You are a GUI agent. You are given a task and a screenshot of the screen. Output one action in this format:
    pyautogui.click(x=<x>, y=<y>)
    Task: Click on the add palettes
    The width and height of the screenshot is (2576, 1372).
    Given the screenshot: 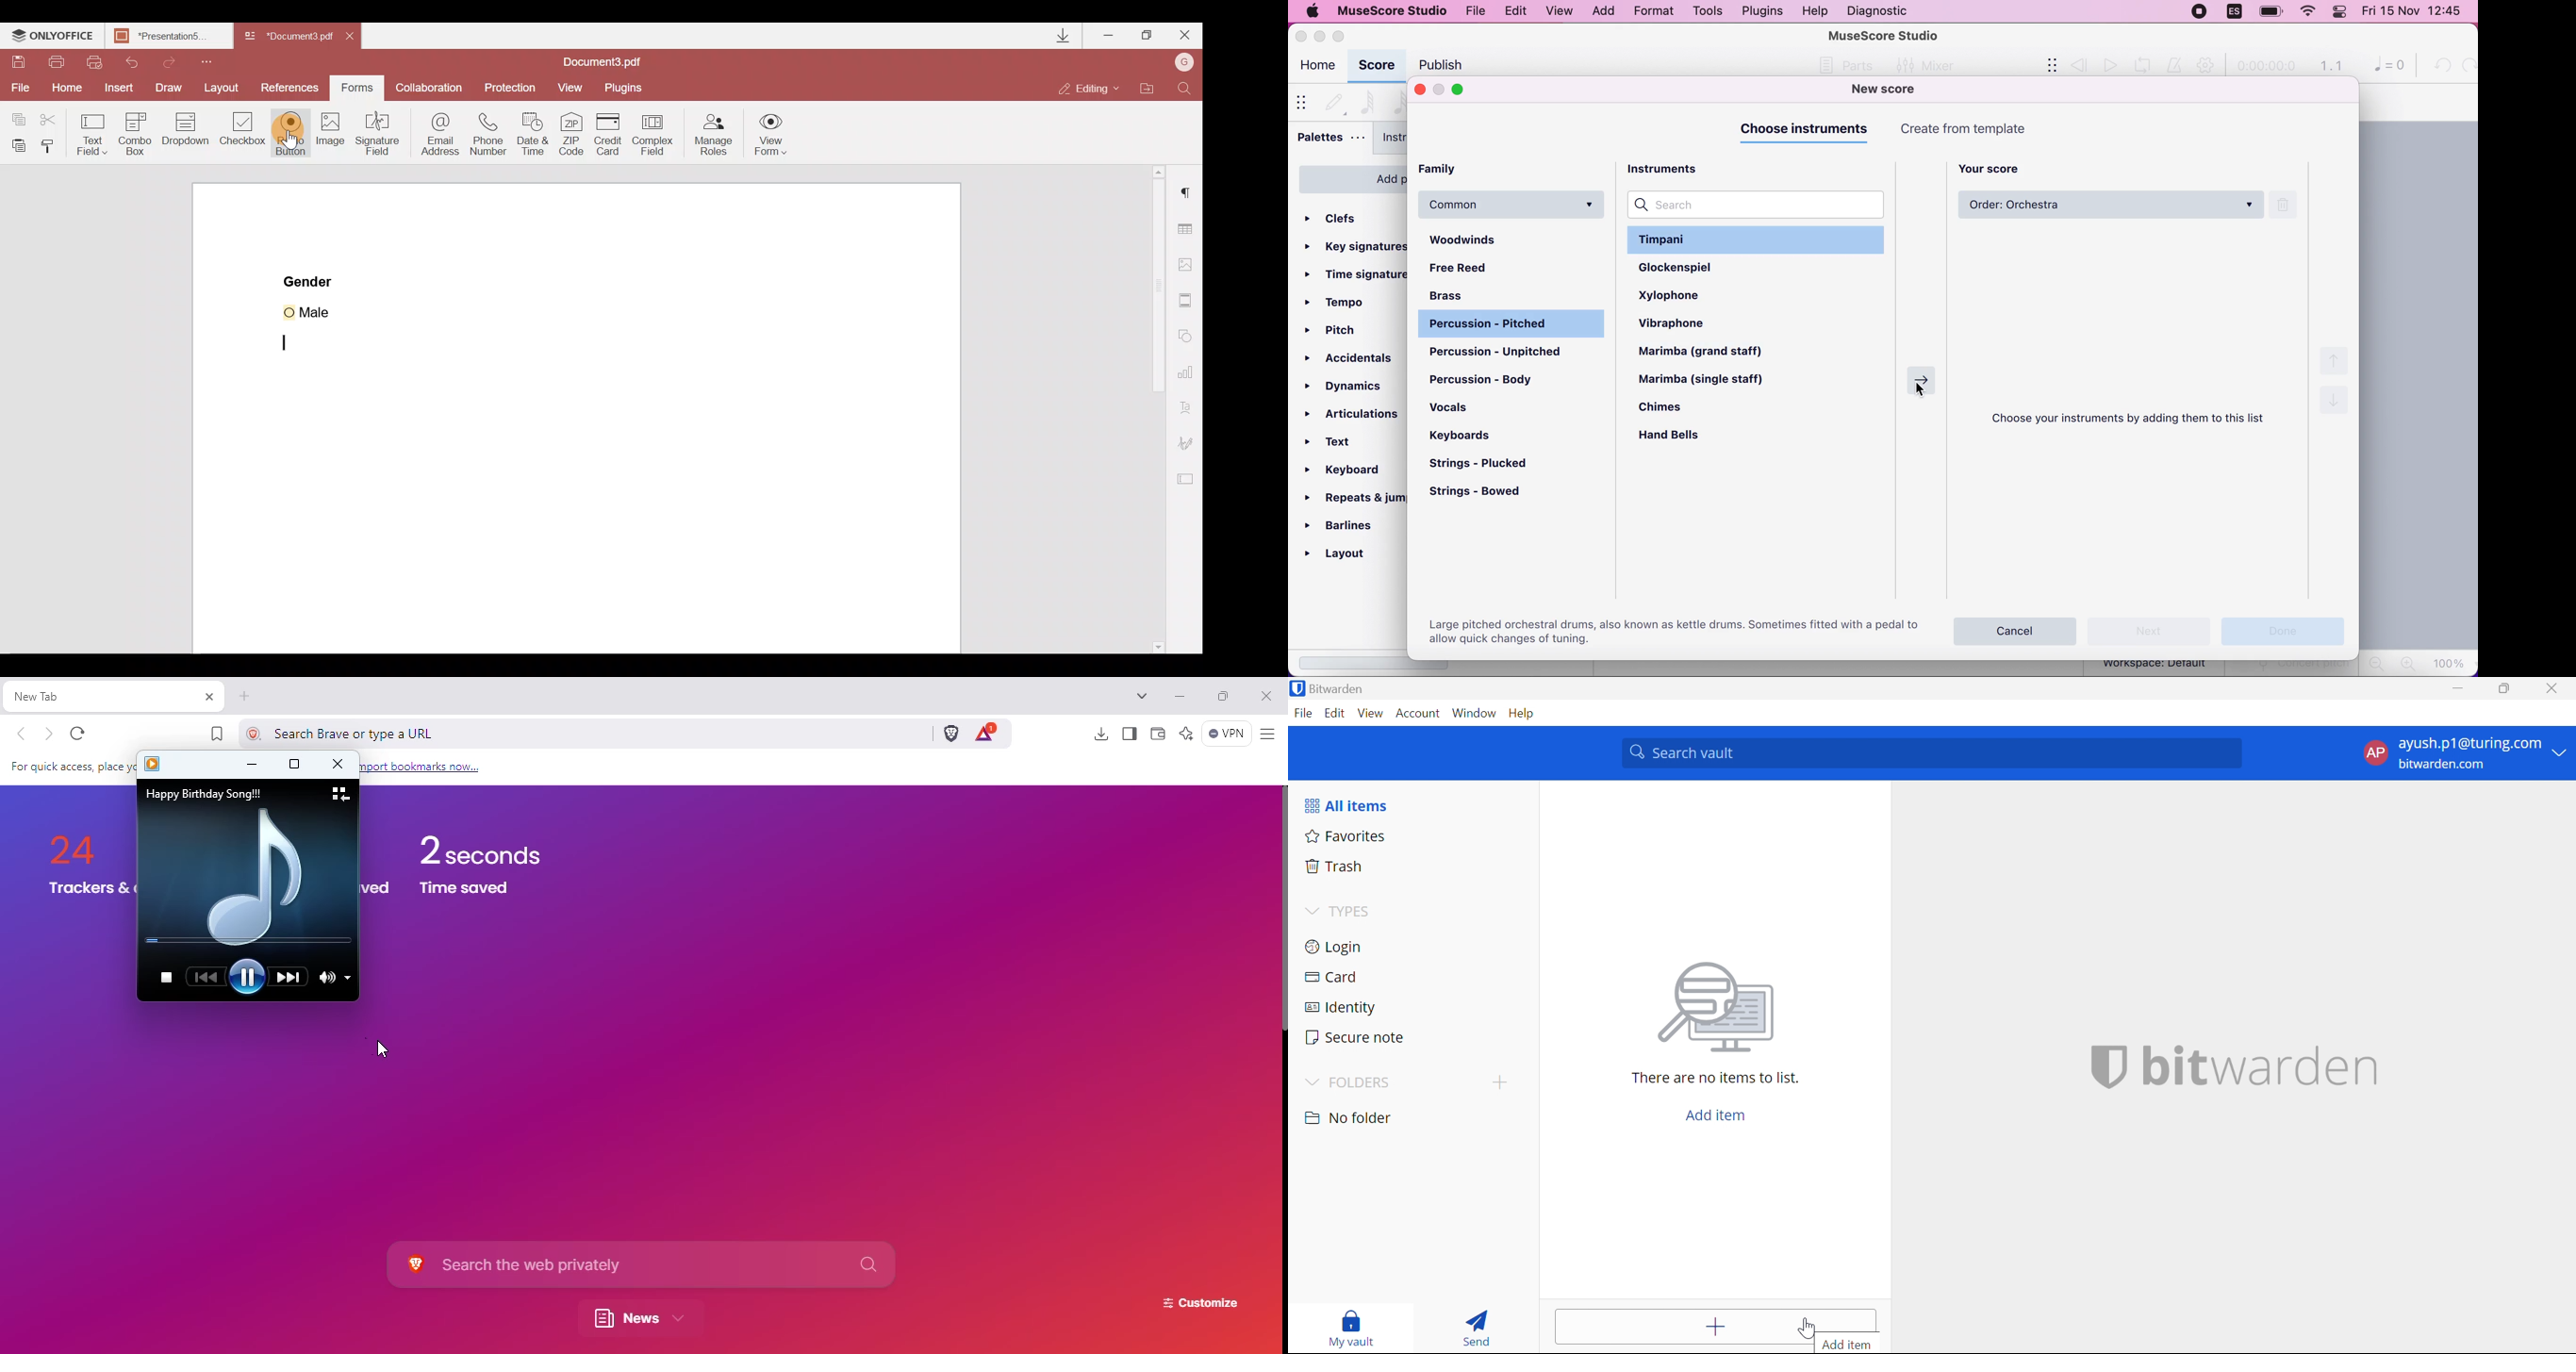 What is the action you would take?
    pyautogui.click(x=1348, y=177)
    